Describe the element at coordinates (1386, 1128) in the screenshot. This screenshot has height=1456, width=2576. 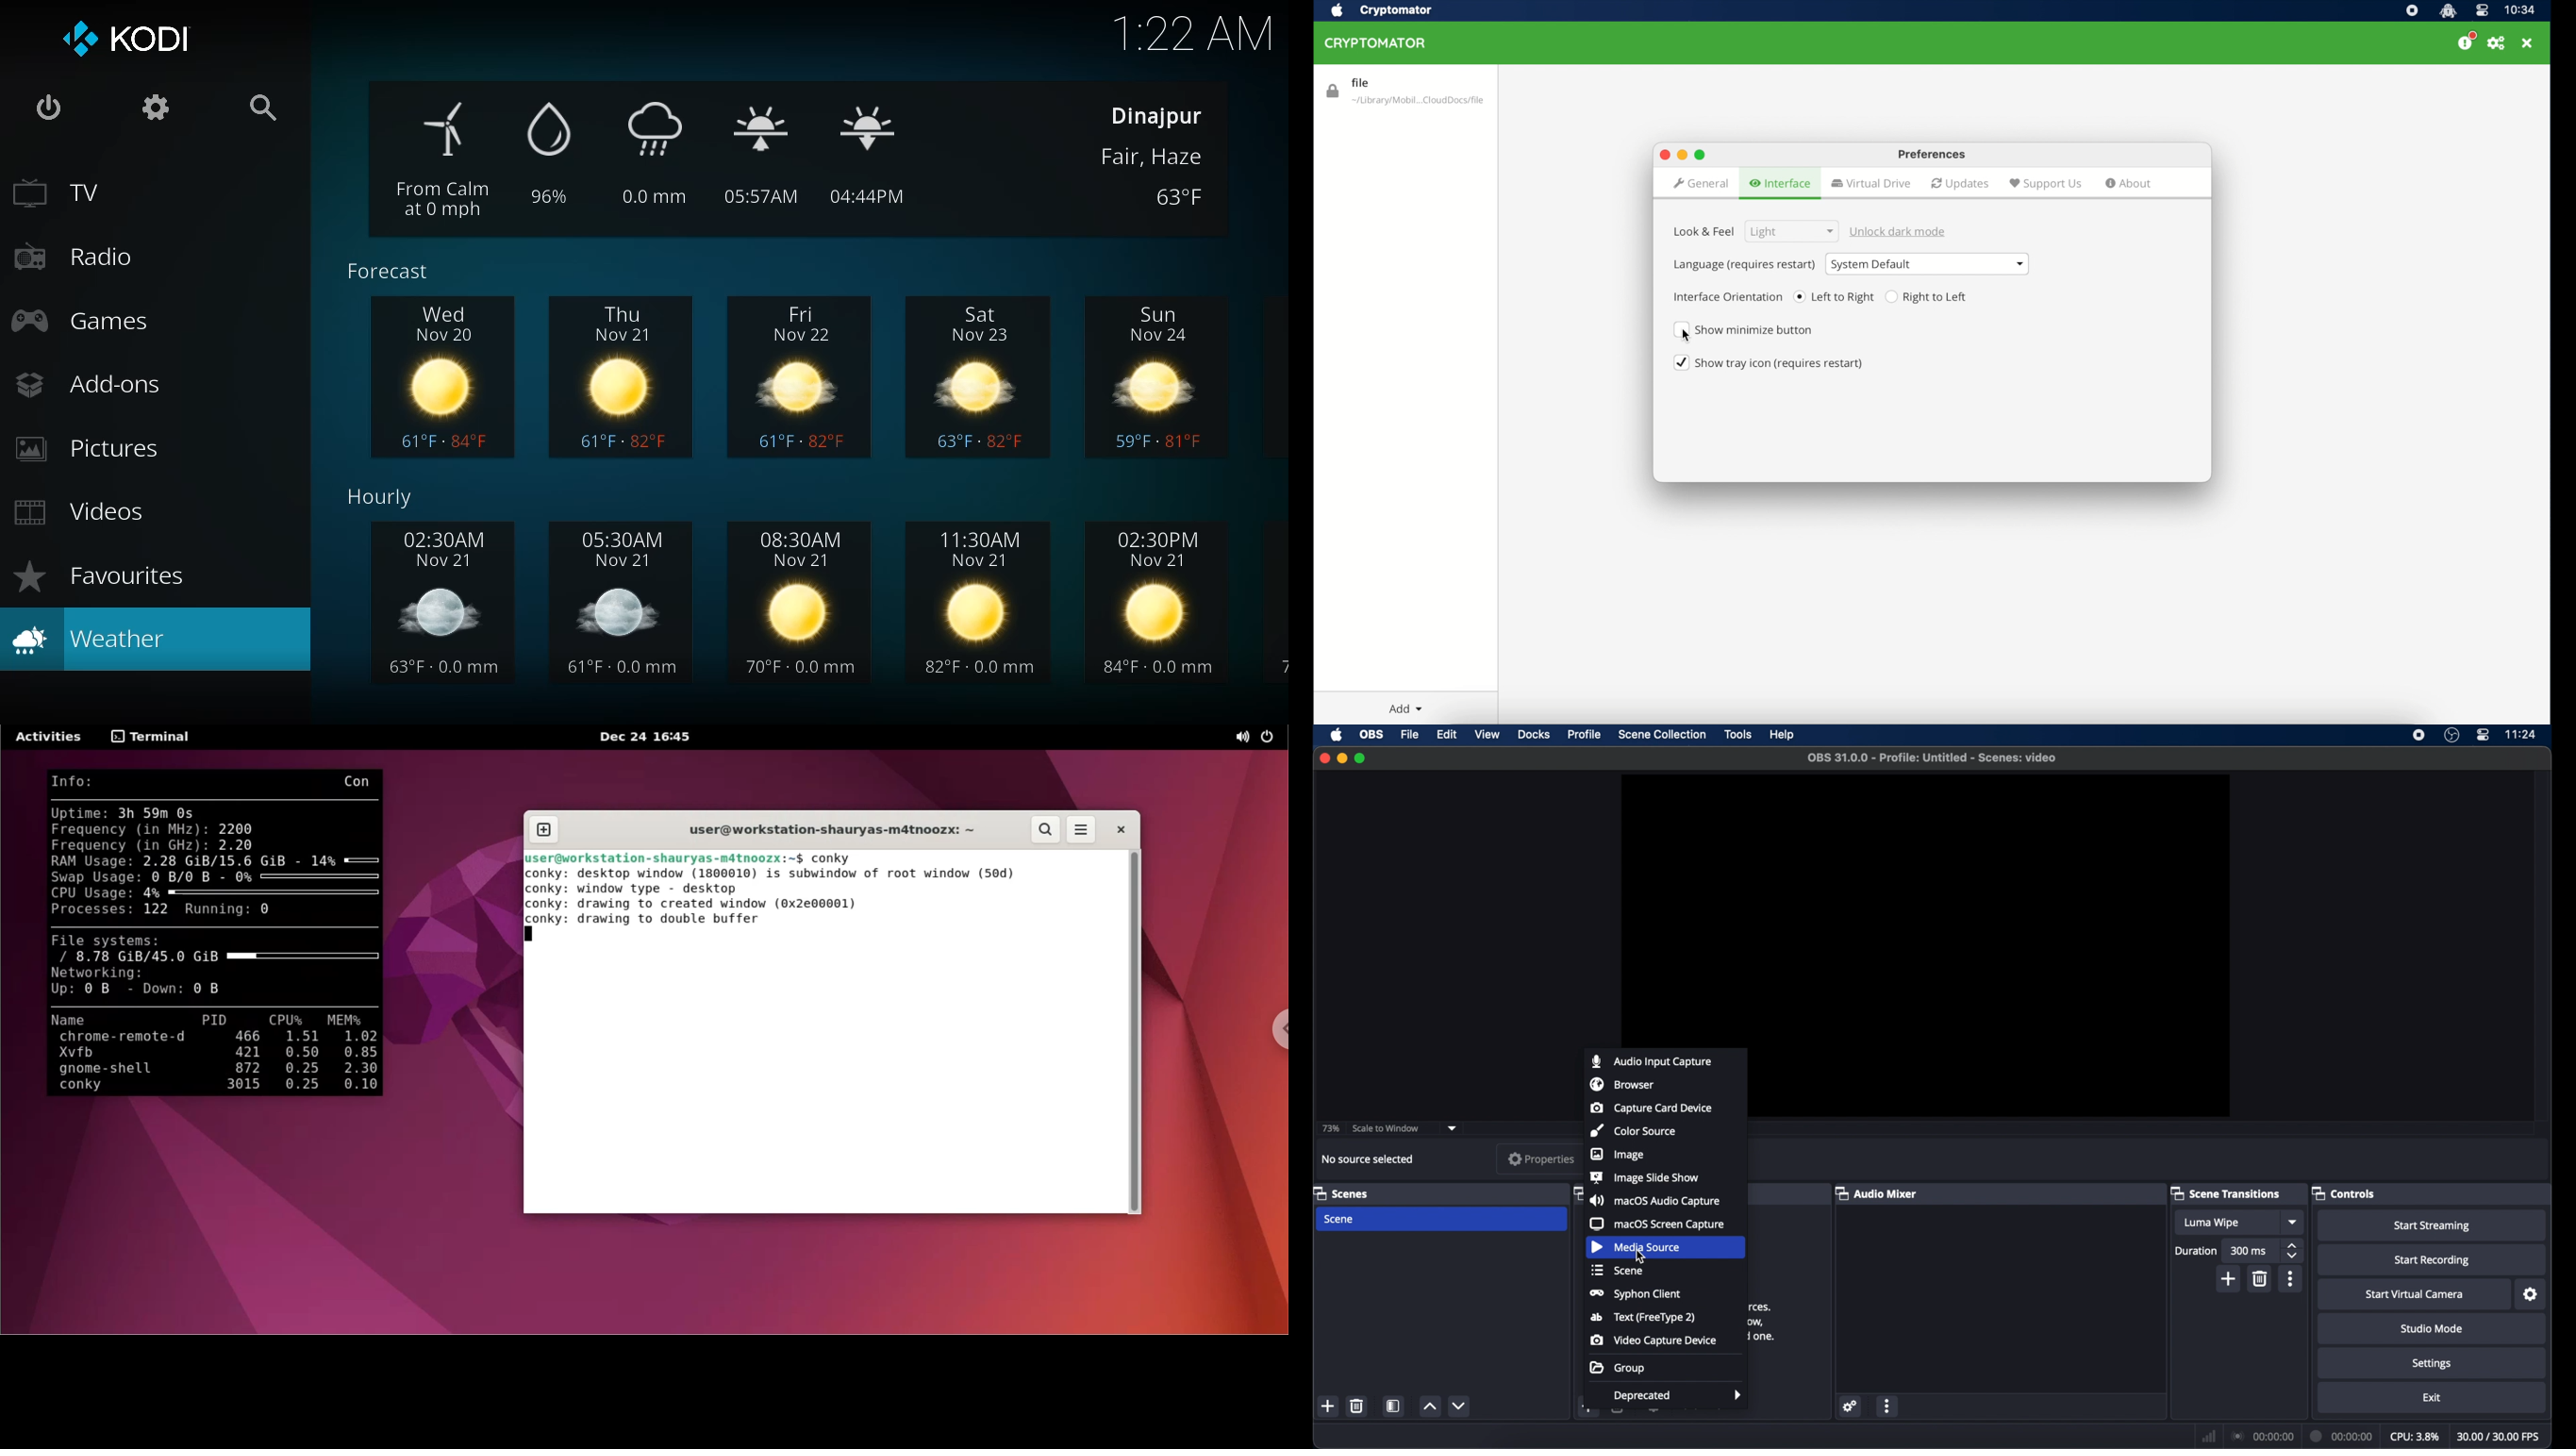
I see `scale to window` at that location.